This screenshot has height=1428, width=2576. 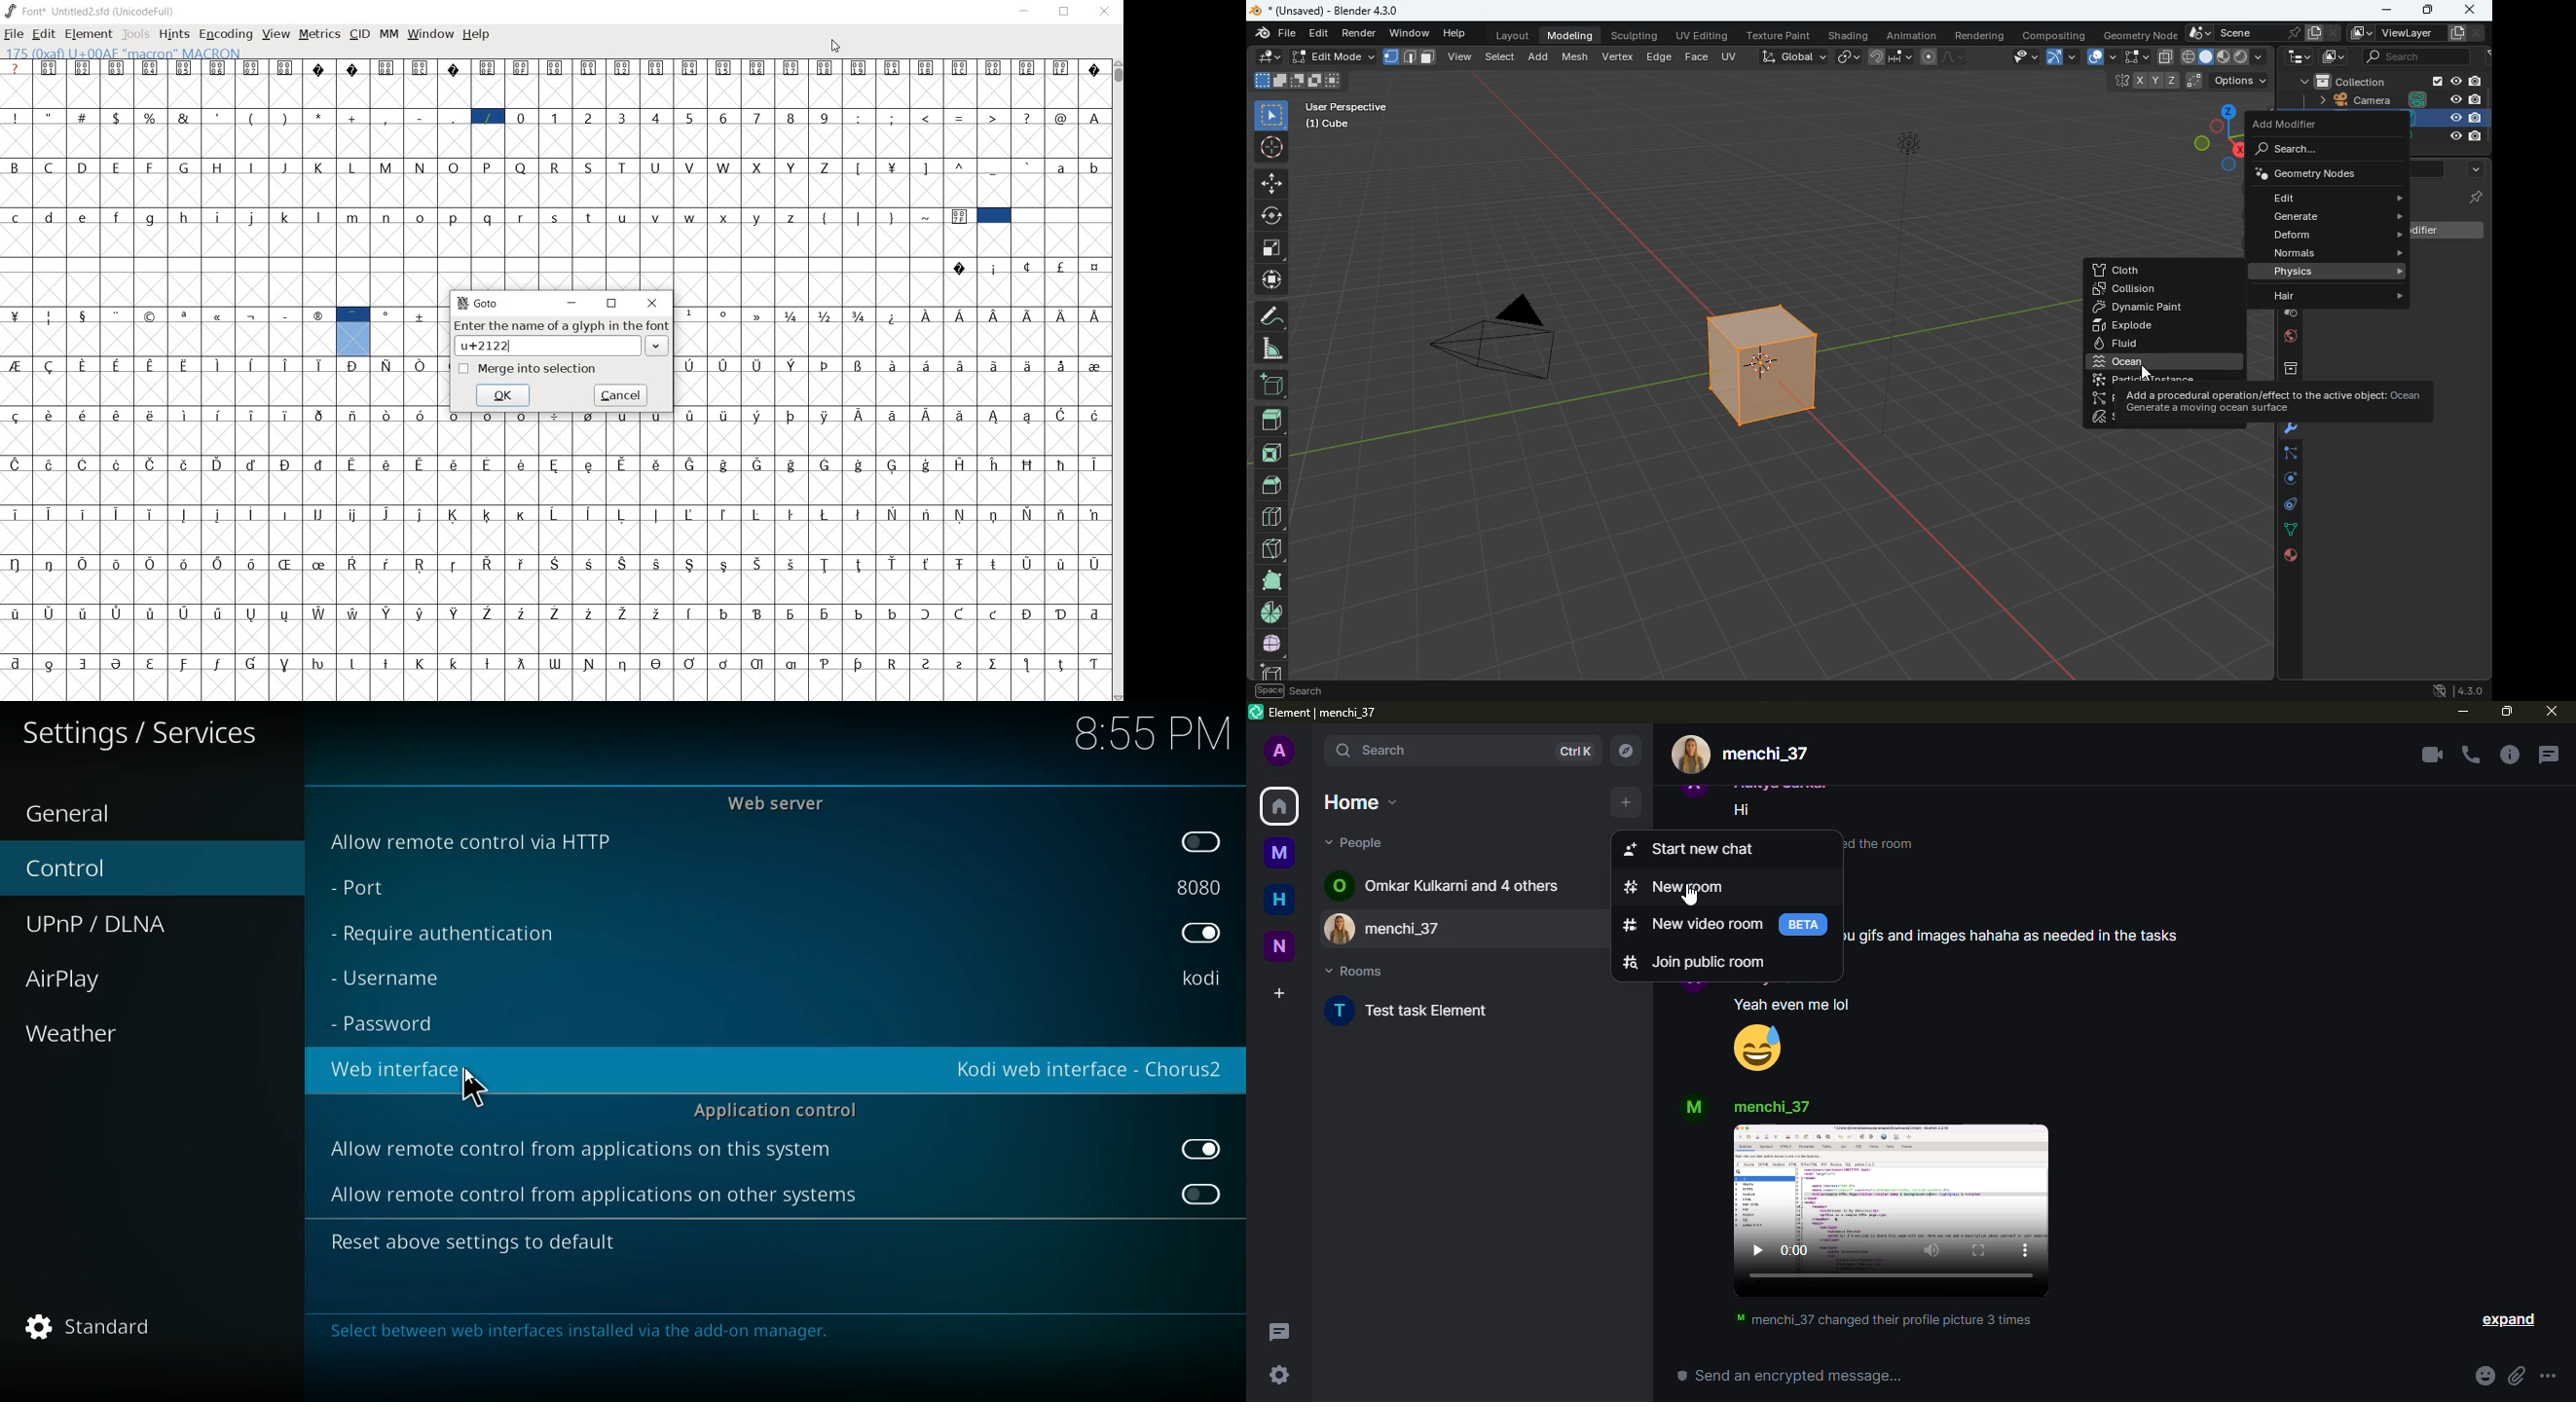 What do you see at coordinates (2552, 711) in the screenshot?
I see `close` at bounding box center [2552, 711].